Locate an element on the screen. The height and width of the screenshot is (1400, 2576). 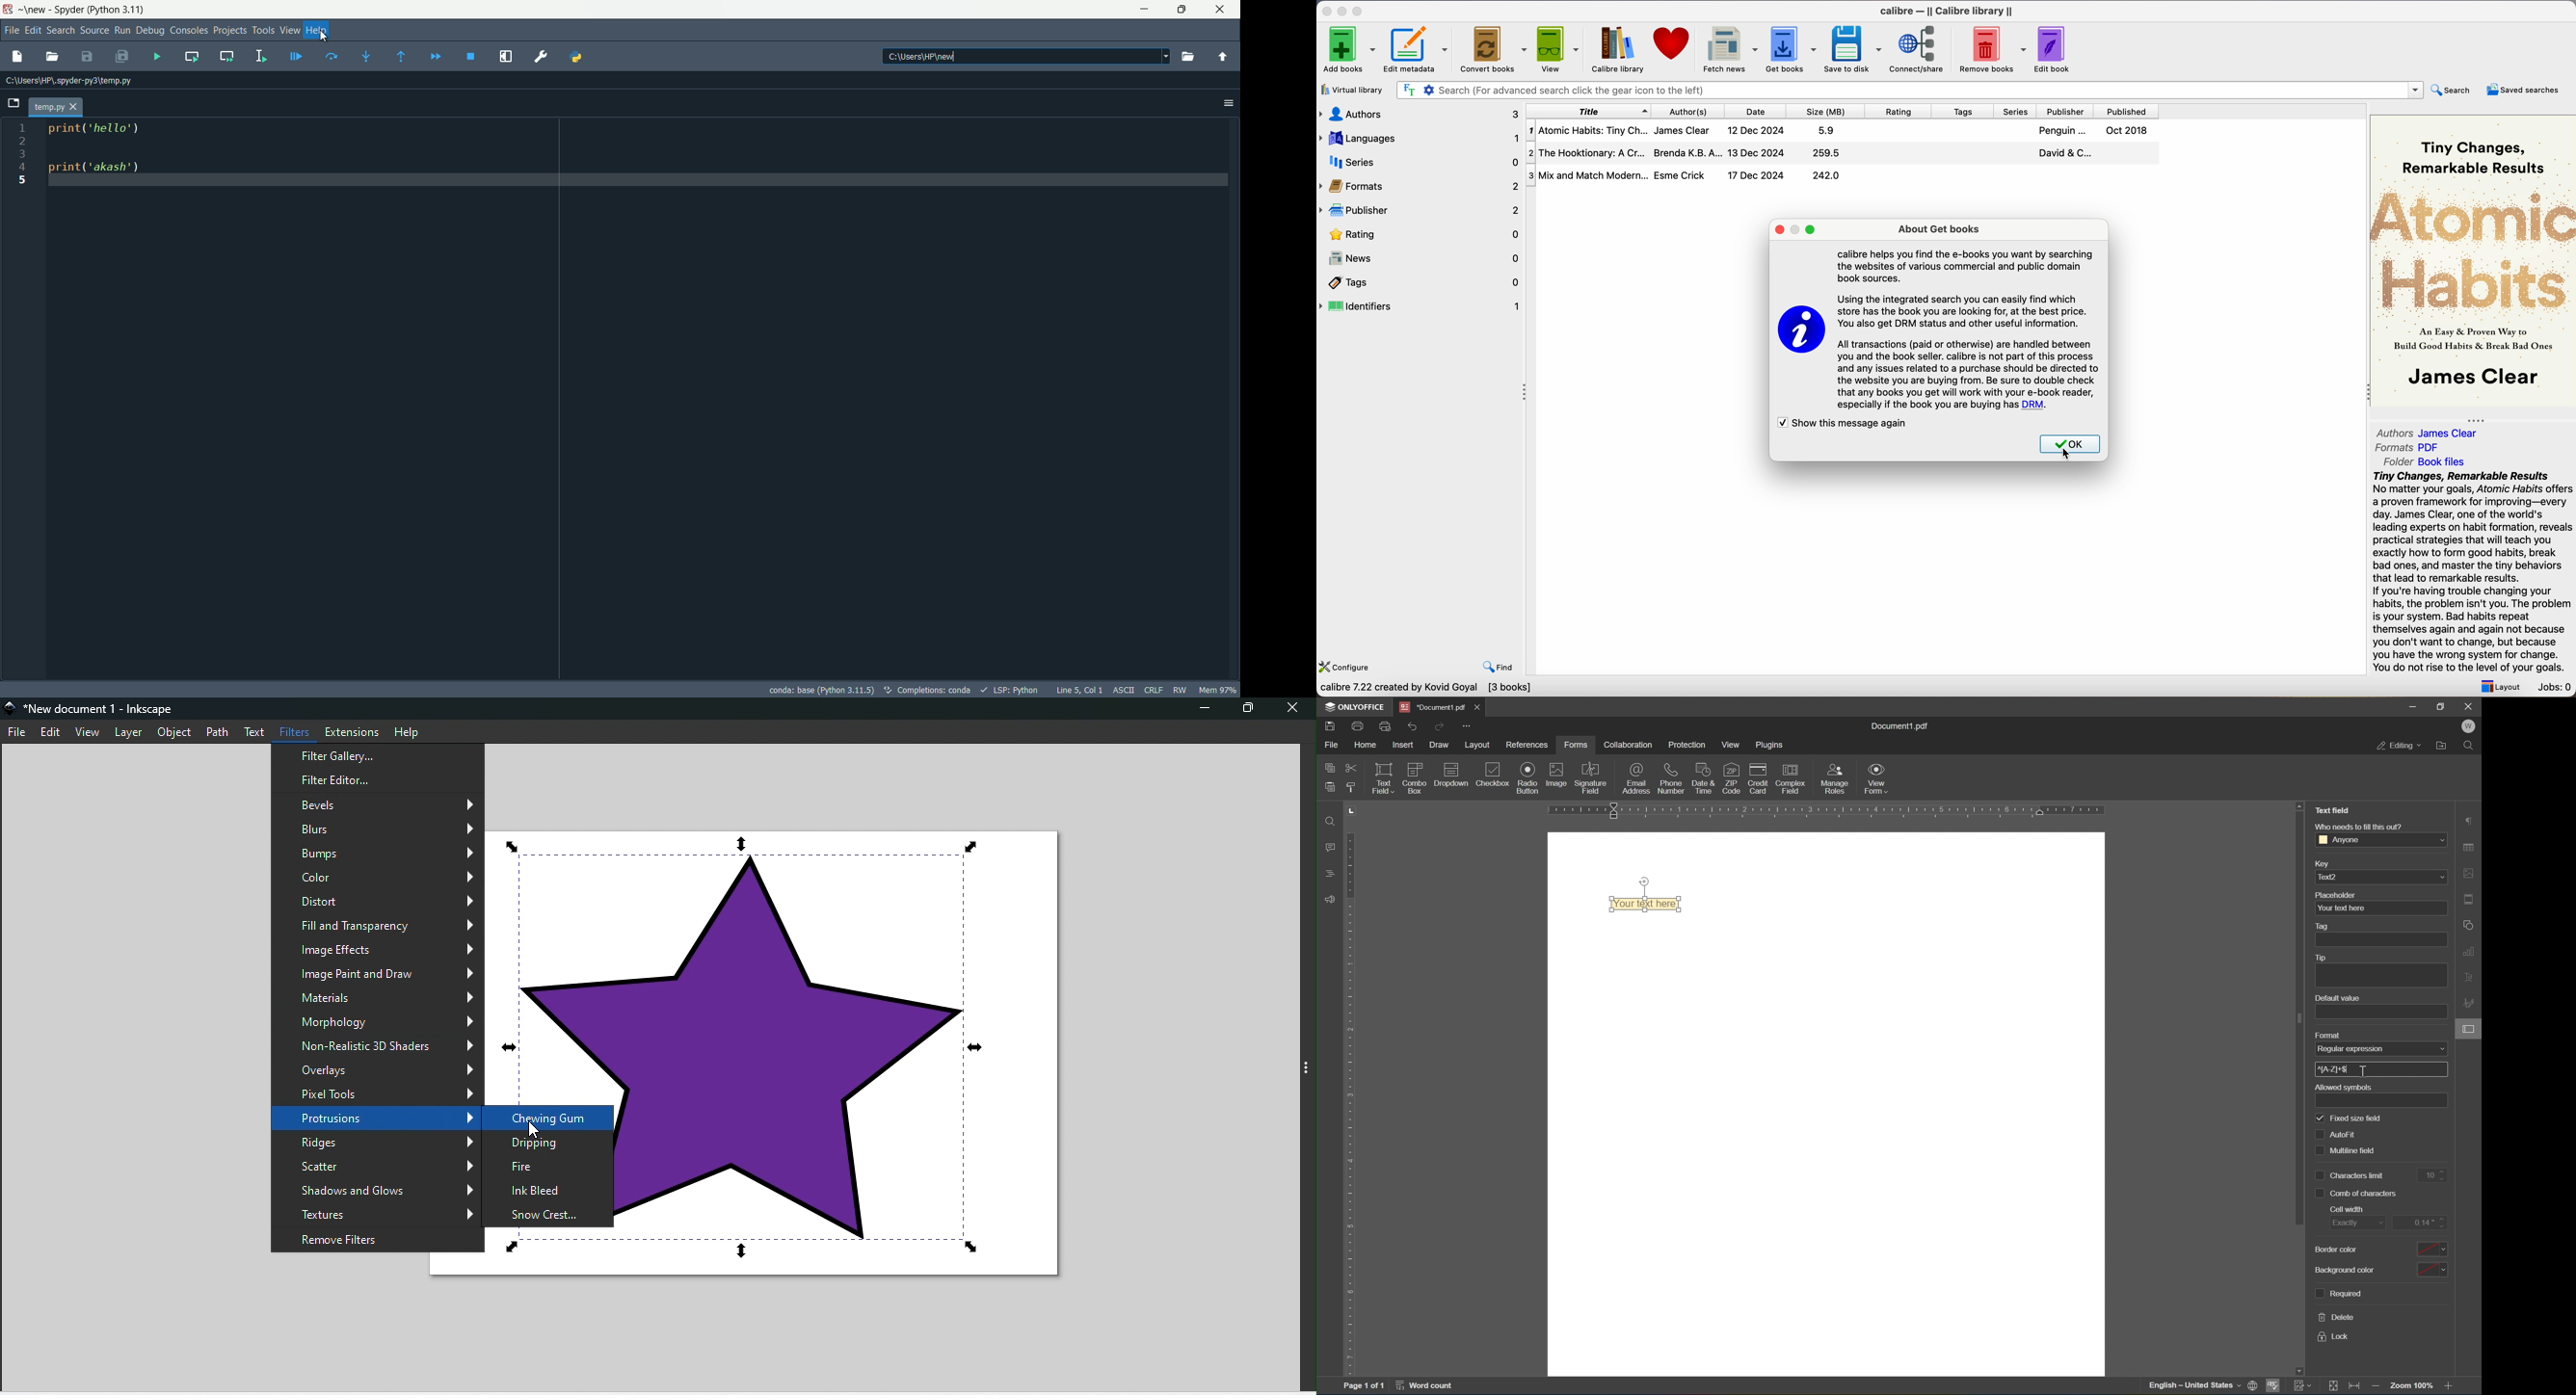
authors is located at coordinates (1695, 111).